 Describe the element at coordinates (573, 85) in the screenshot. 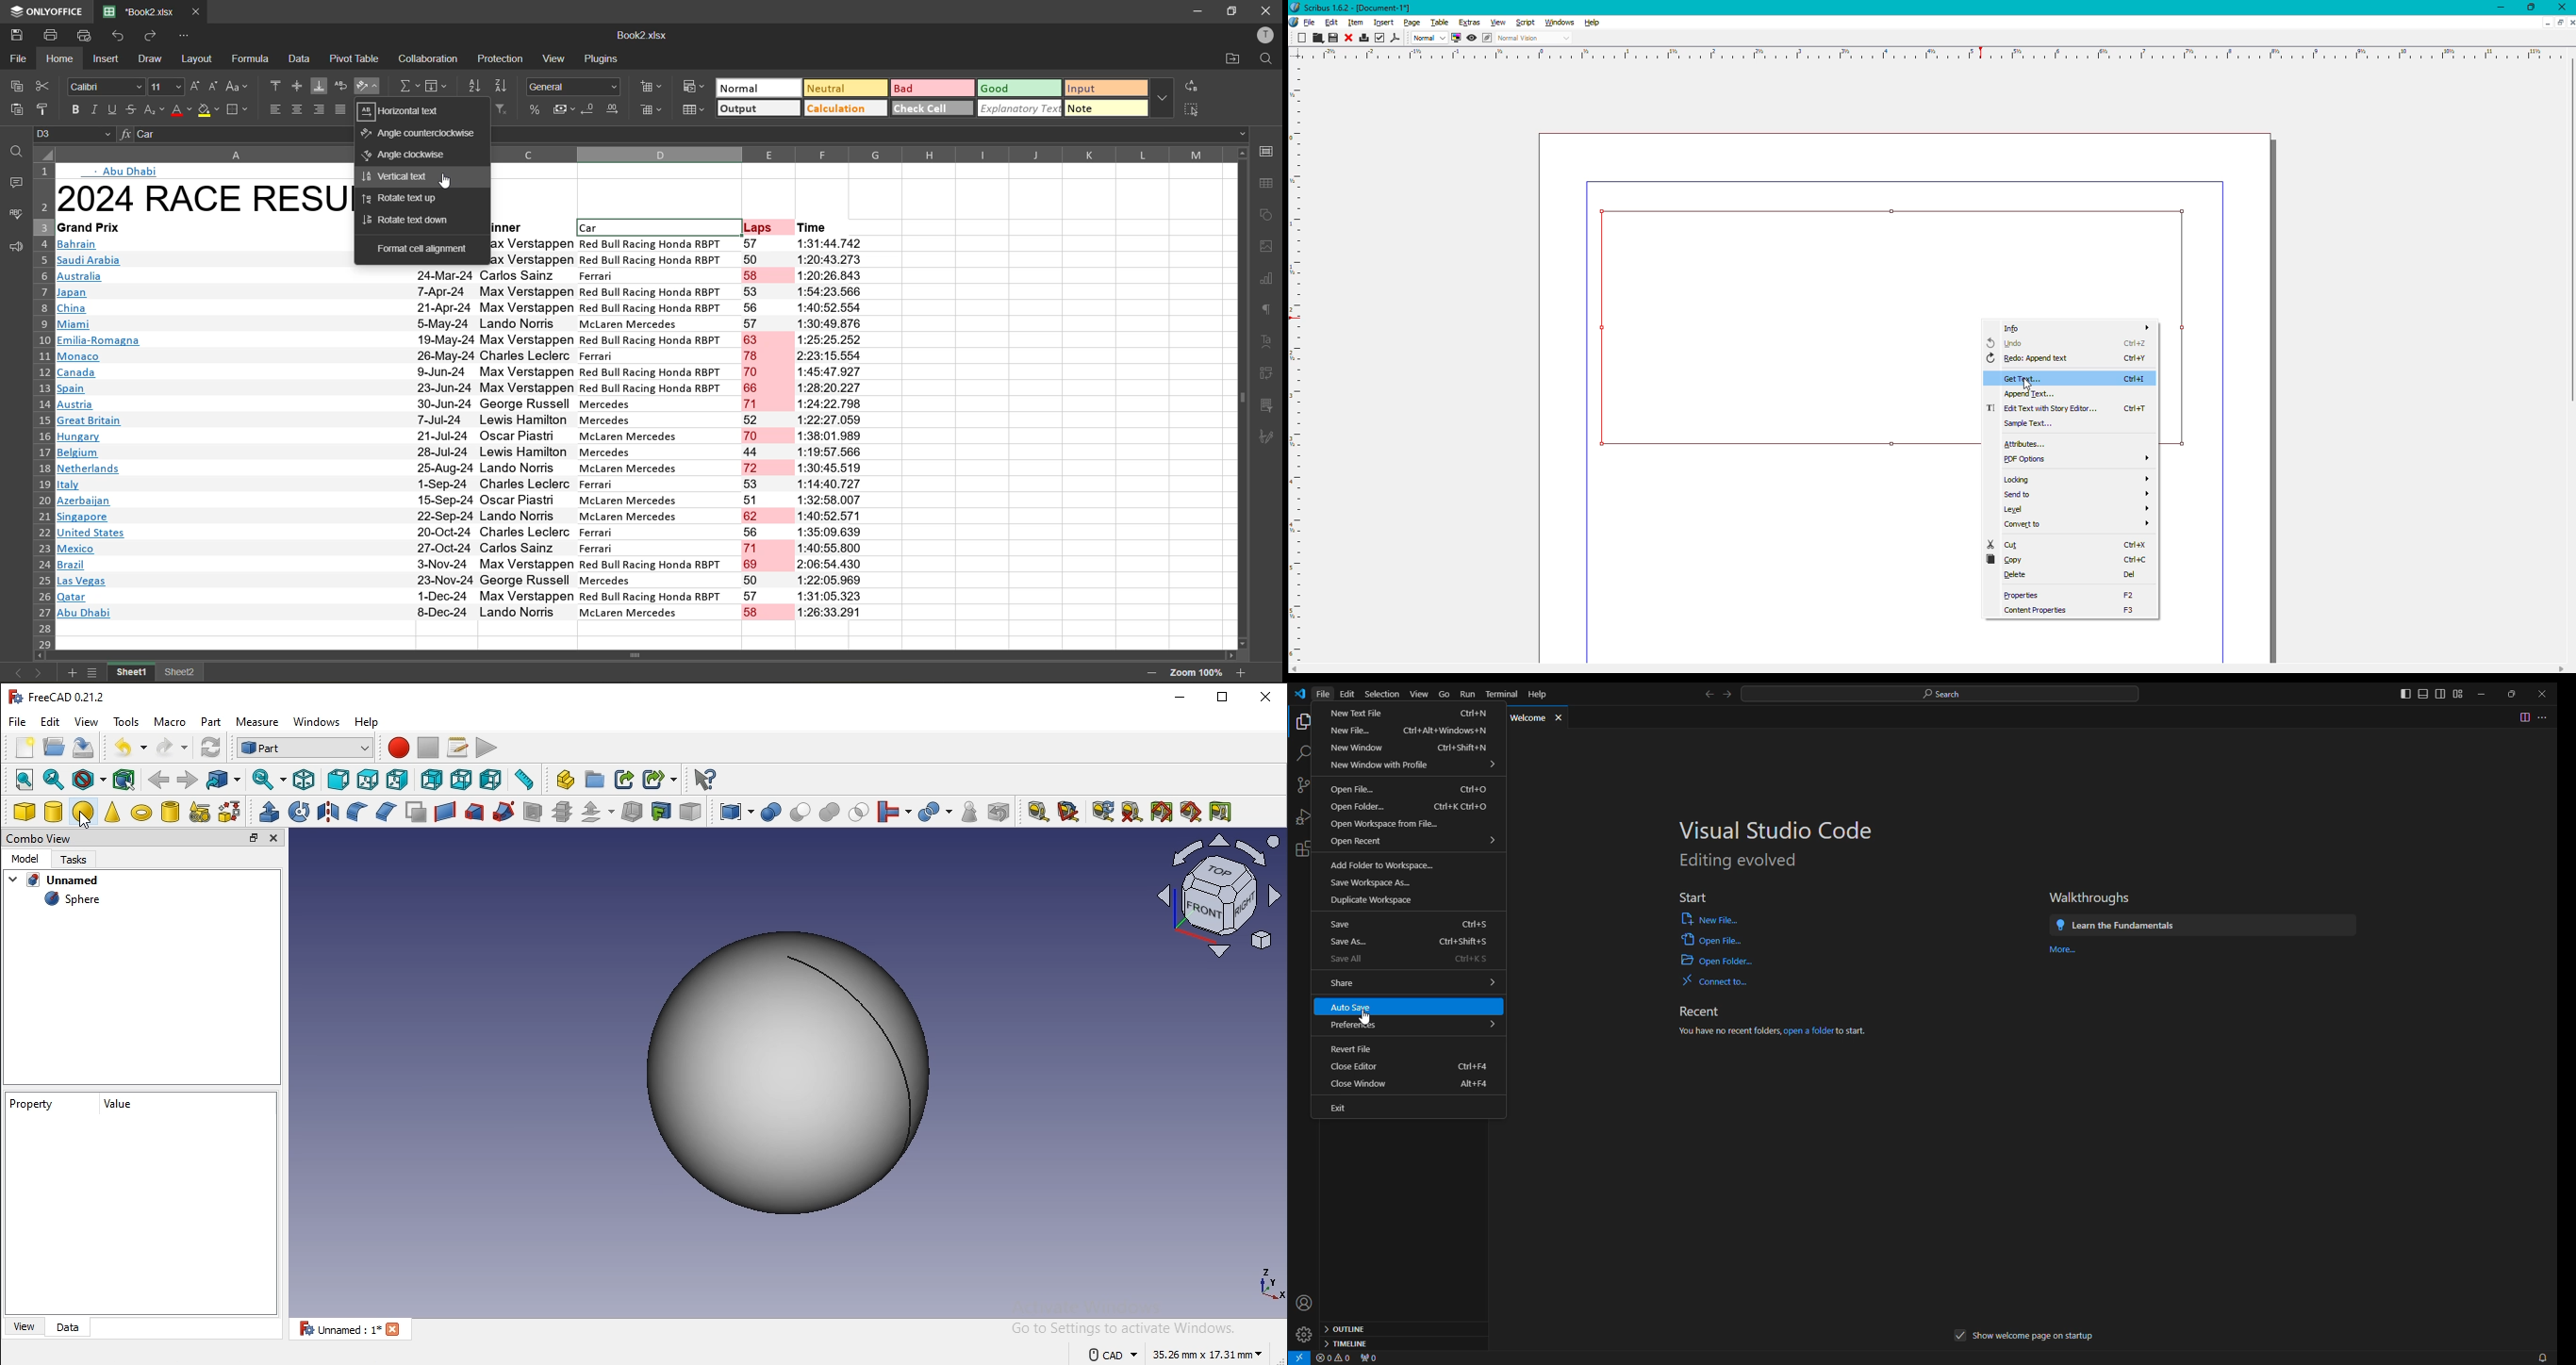

I see `number format` at that location.